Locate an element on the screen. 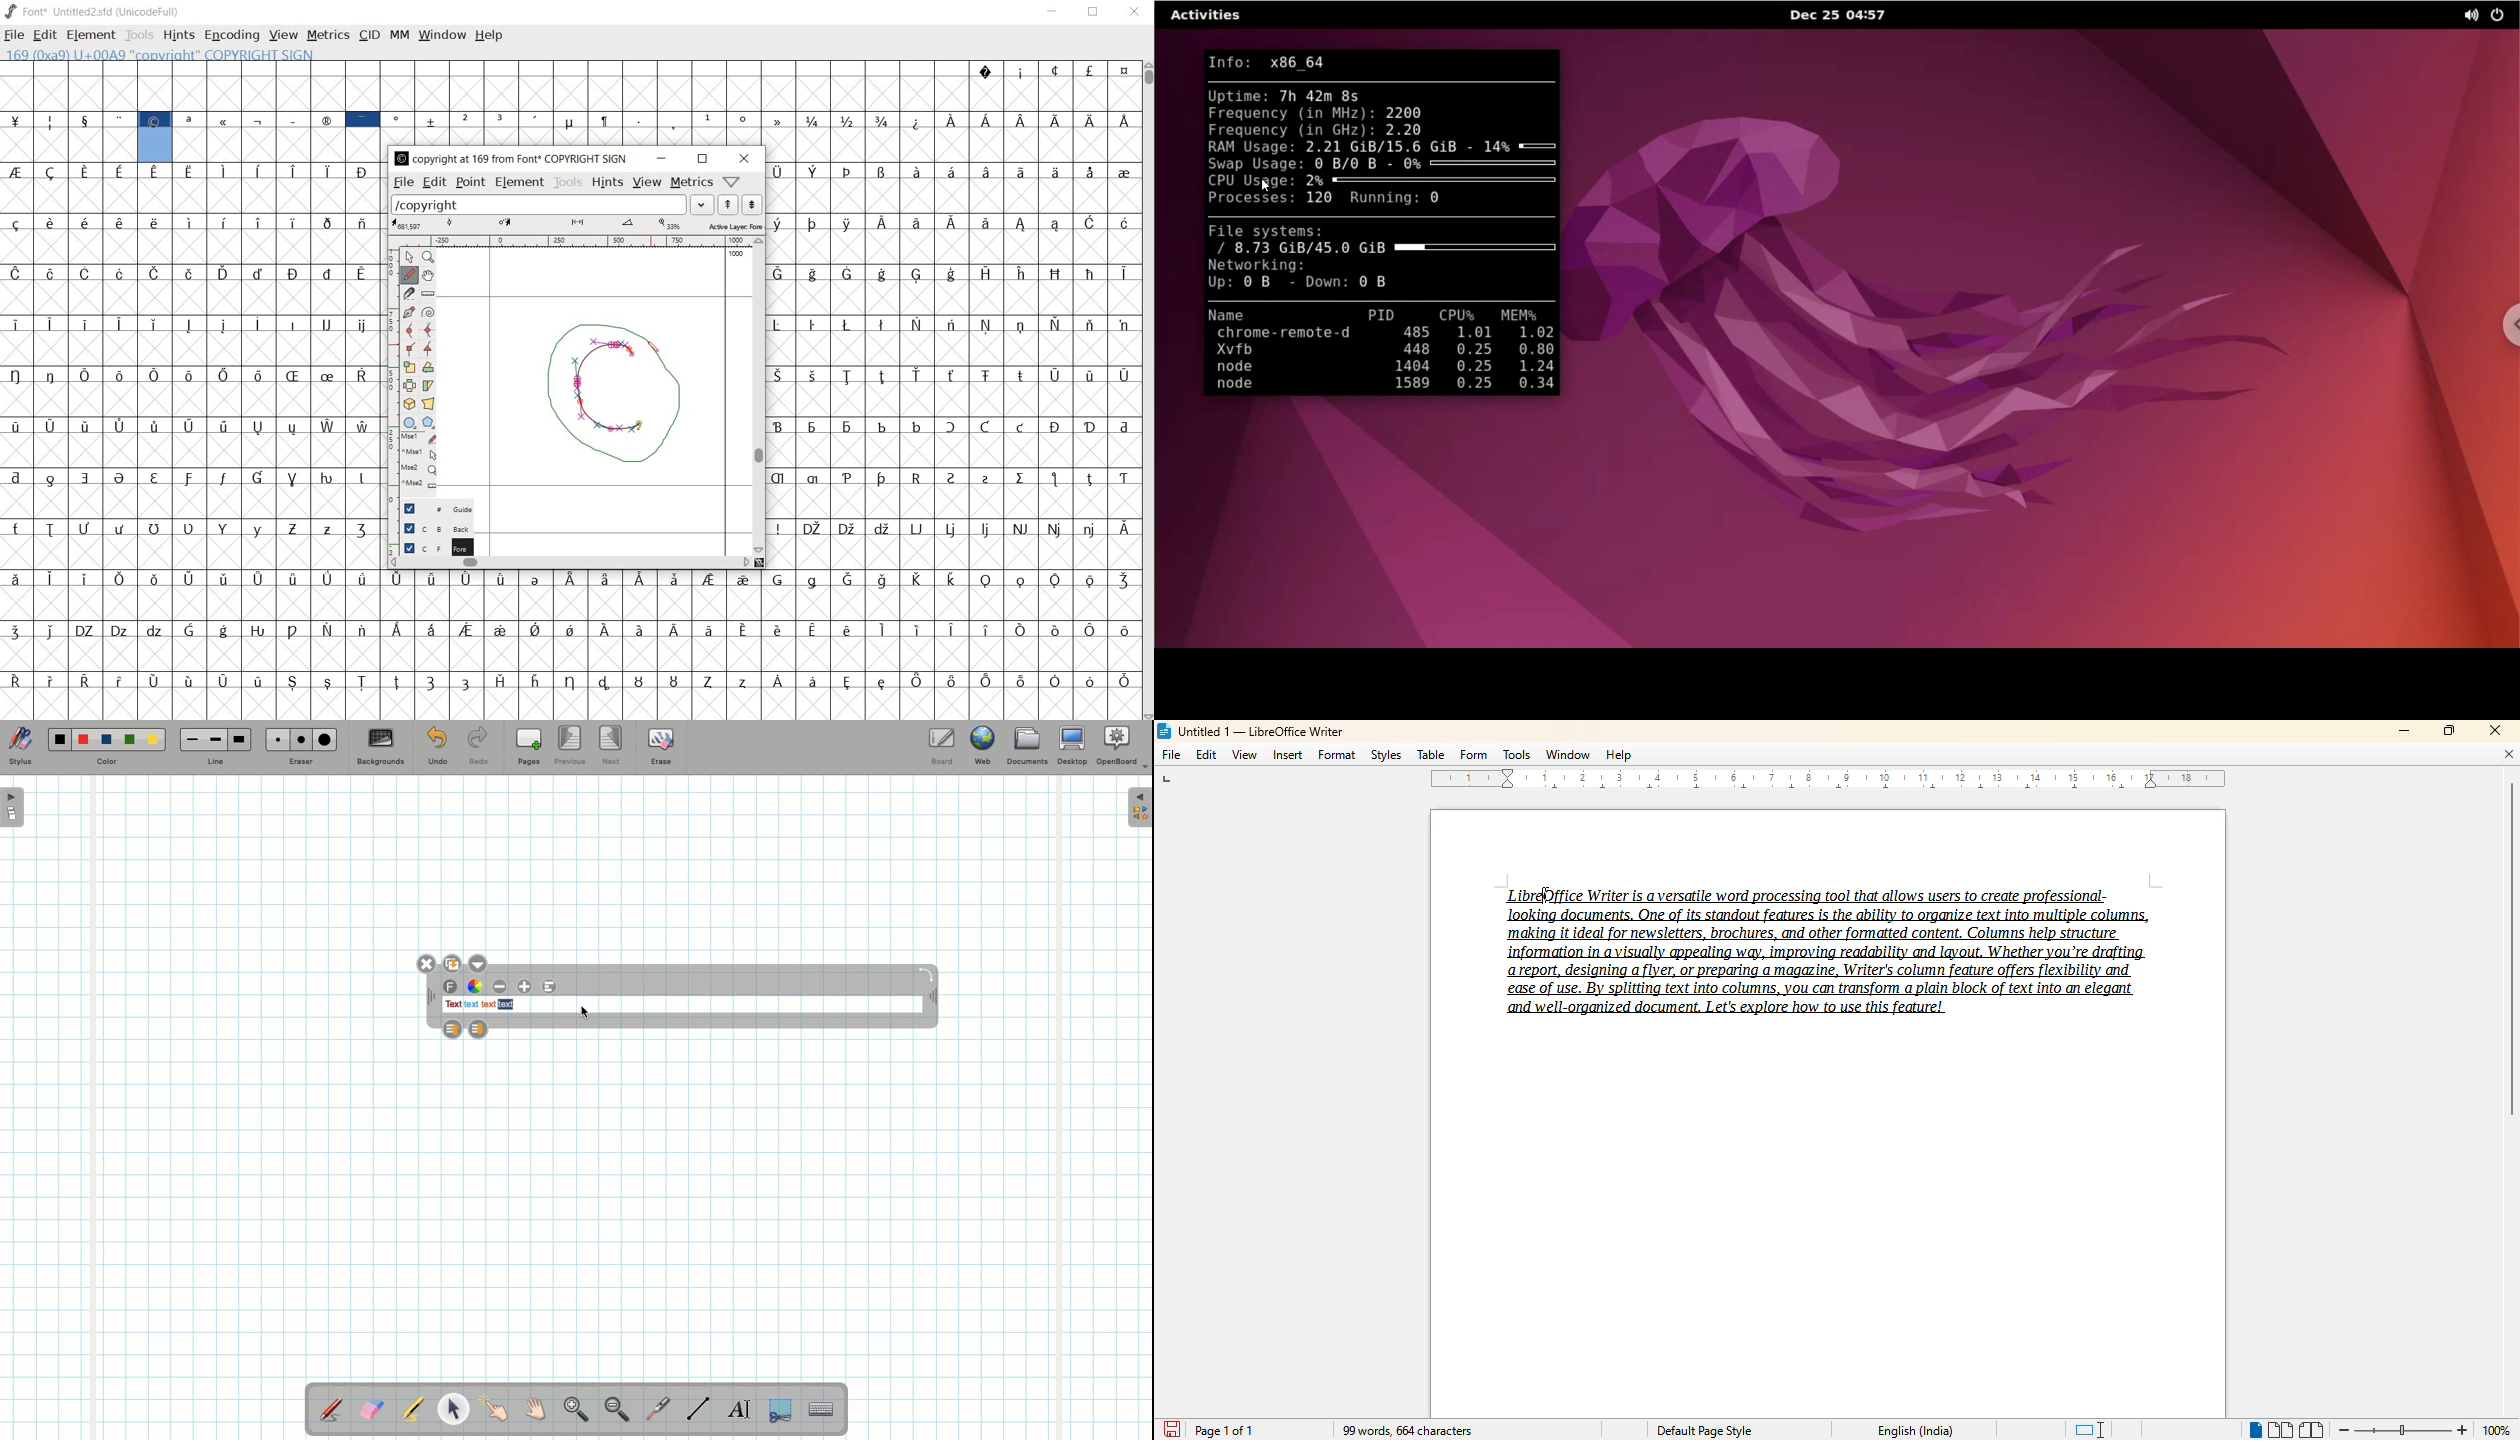  foreground layer is located at coordinates (430, 547).